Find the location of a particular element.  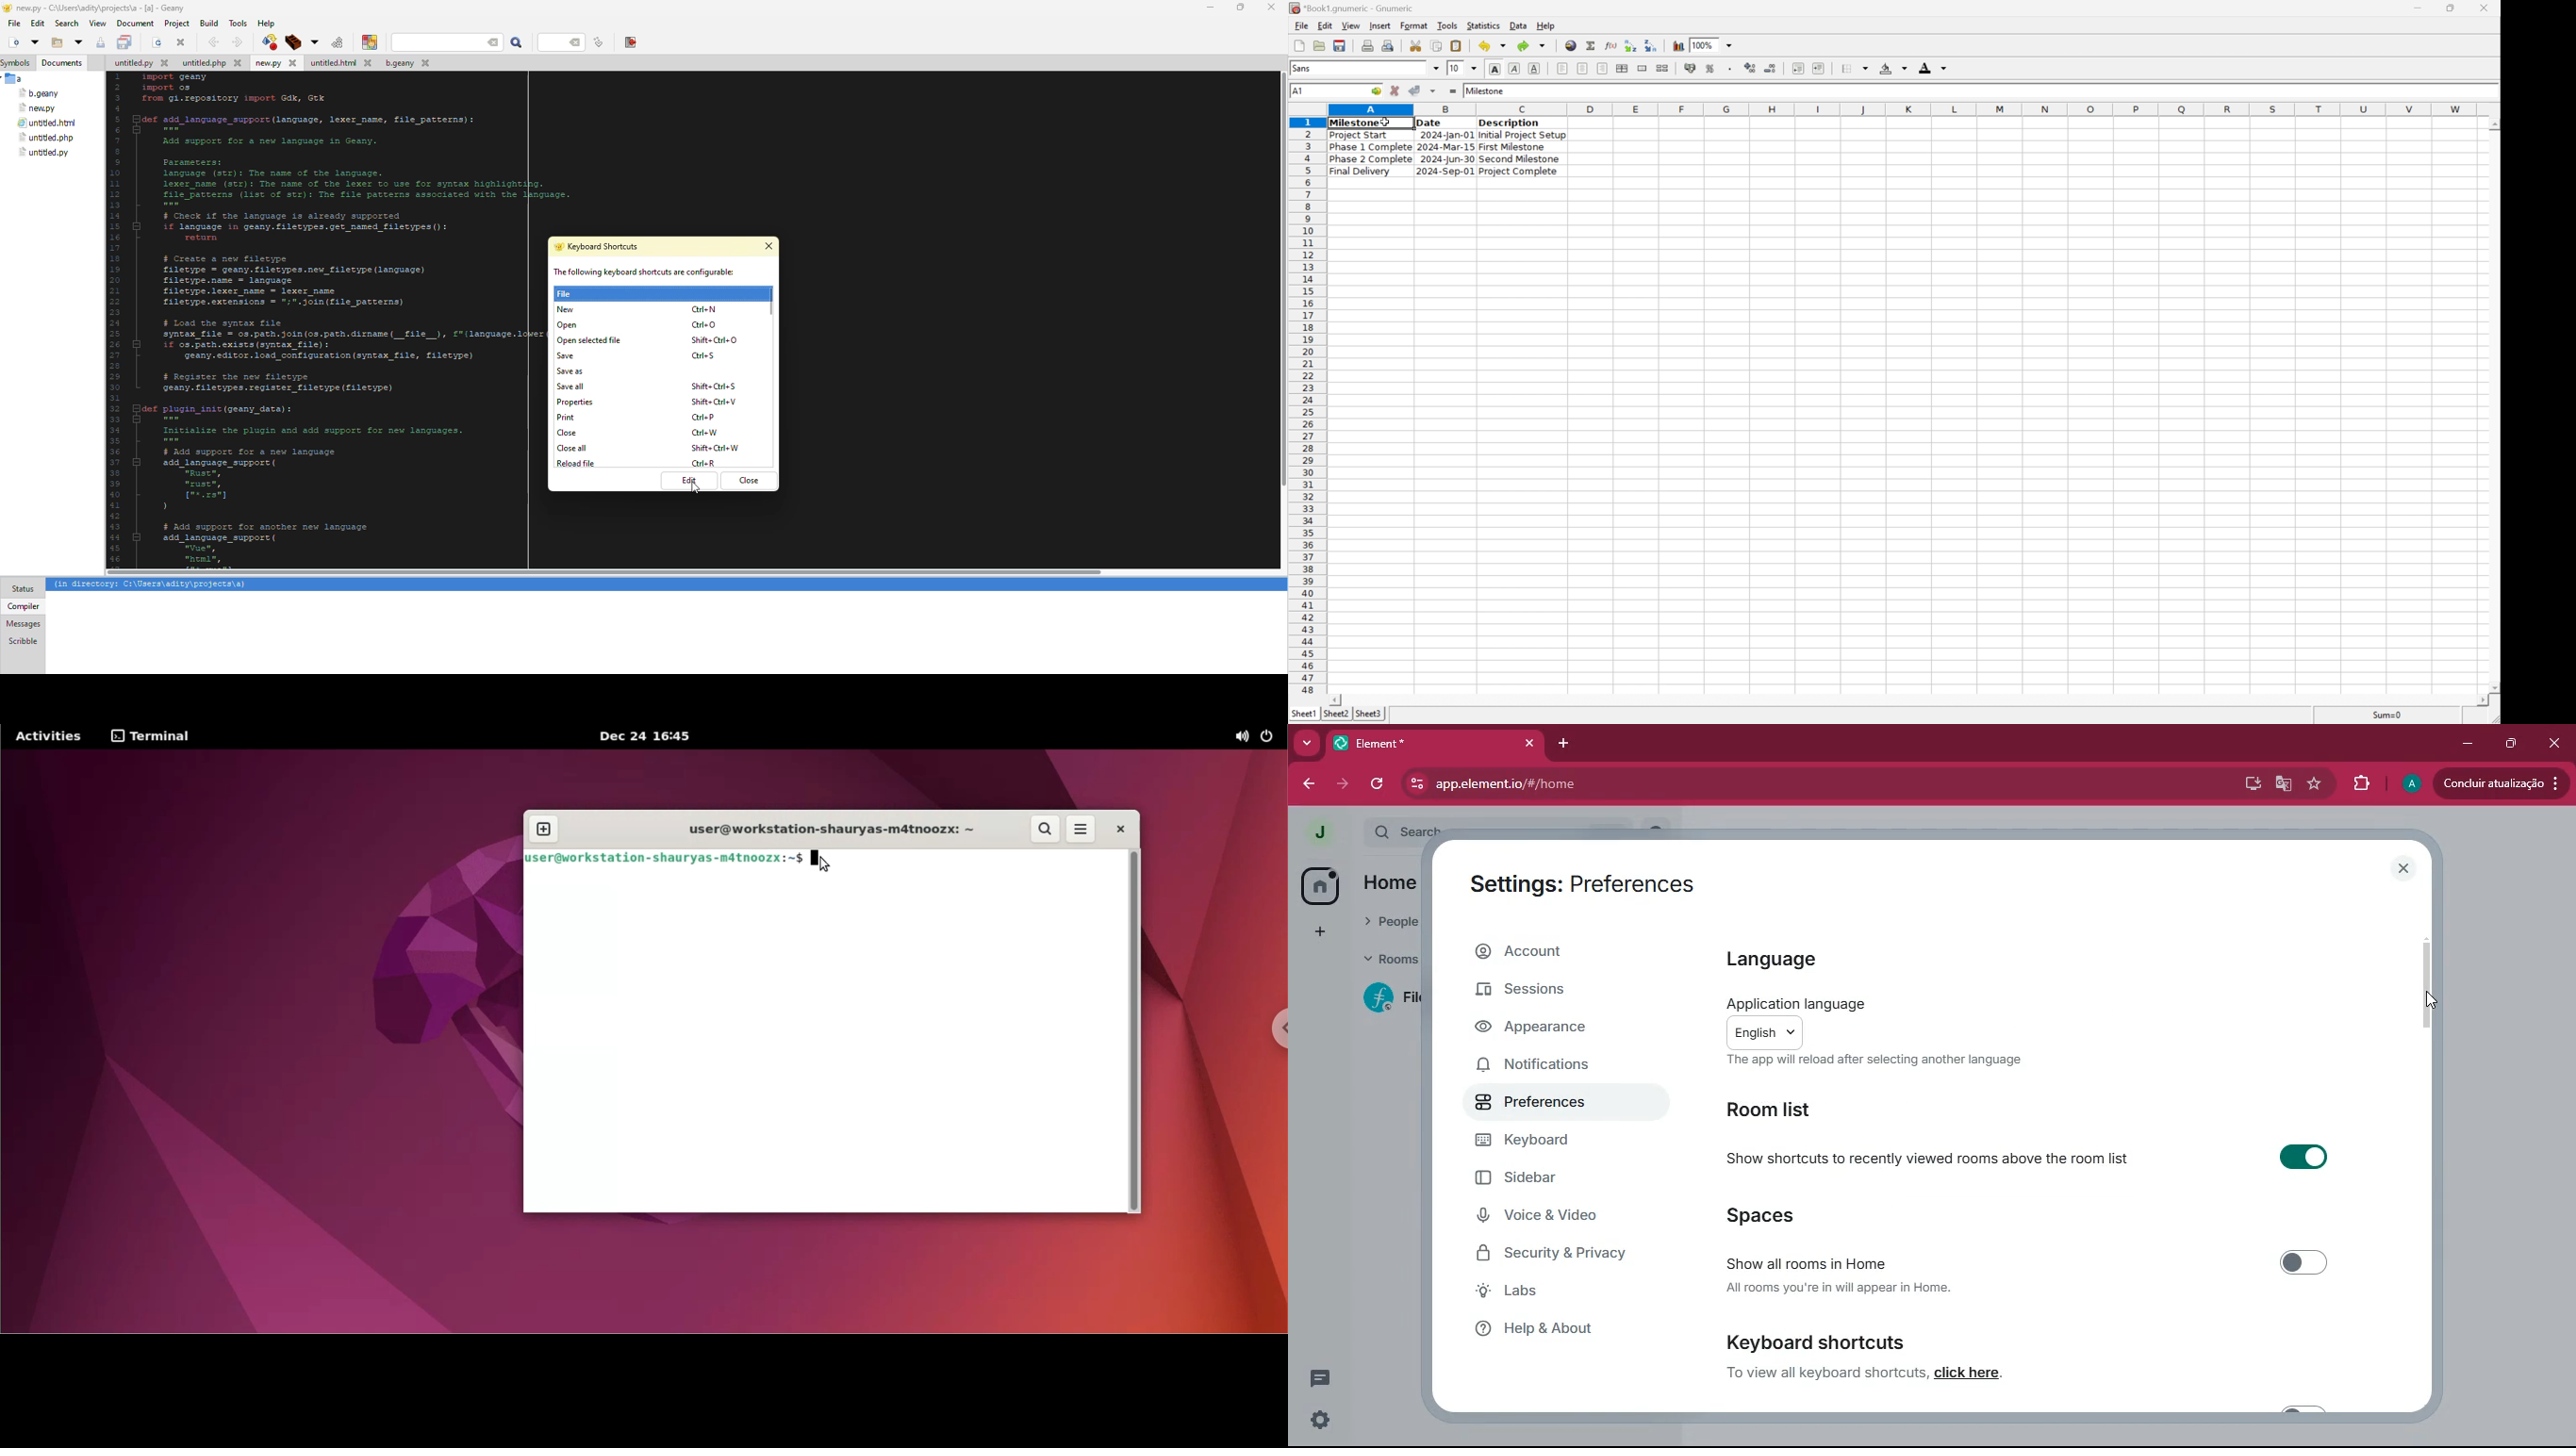

project is located at coordinates (176, 23).